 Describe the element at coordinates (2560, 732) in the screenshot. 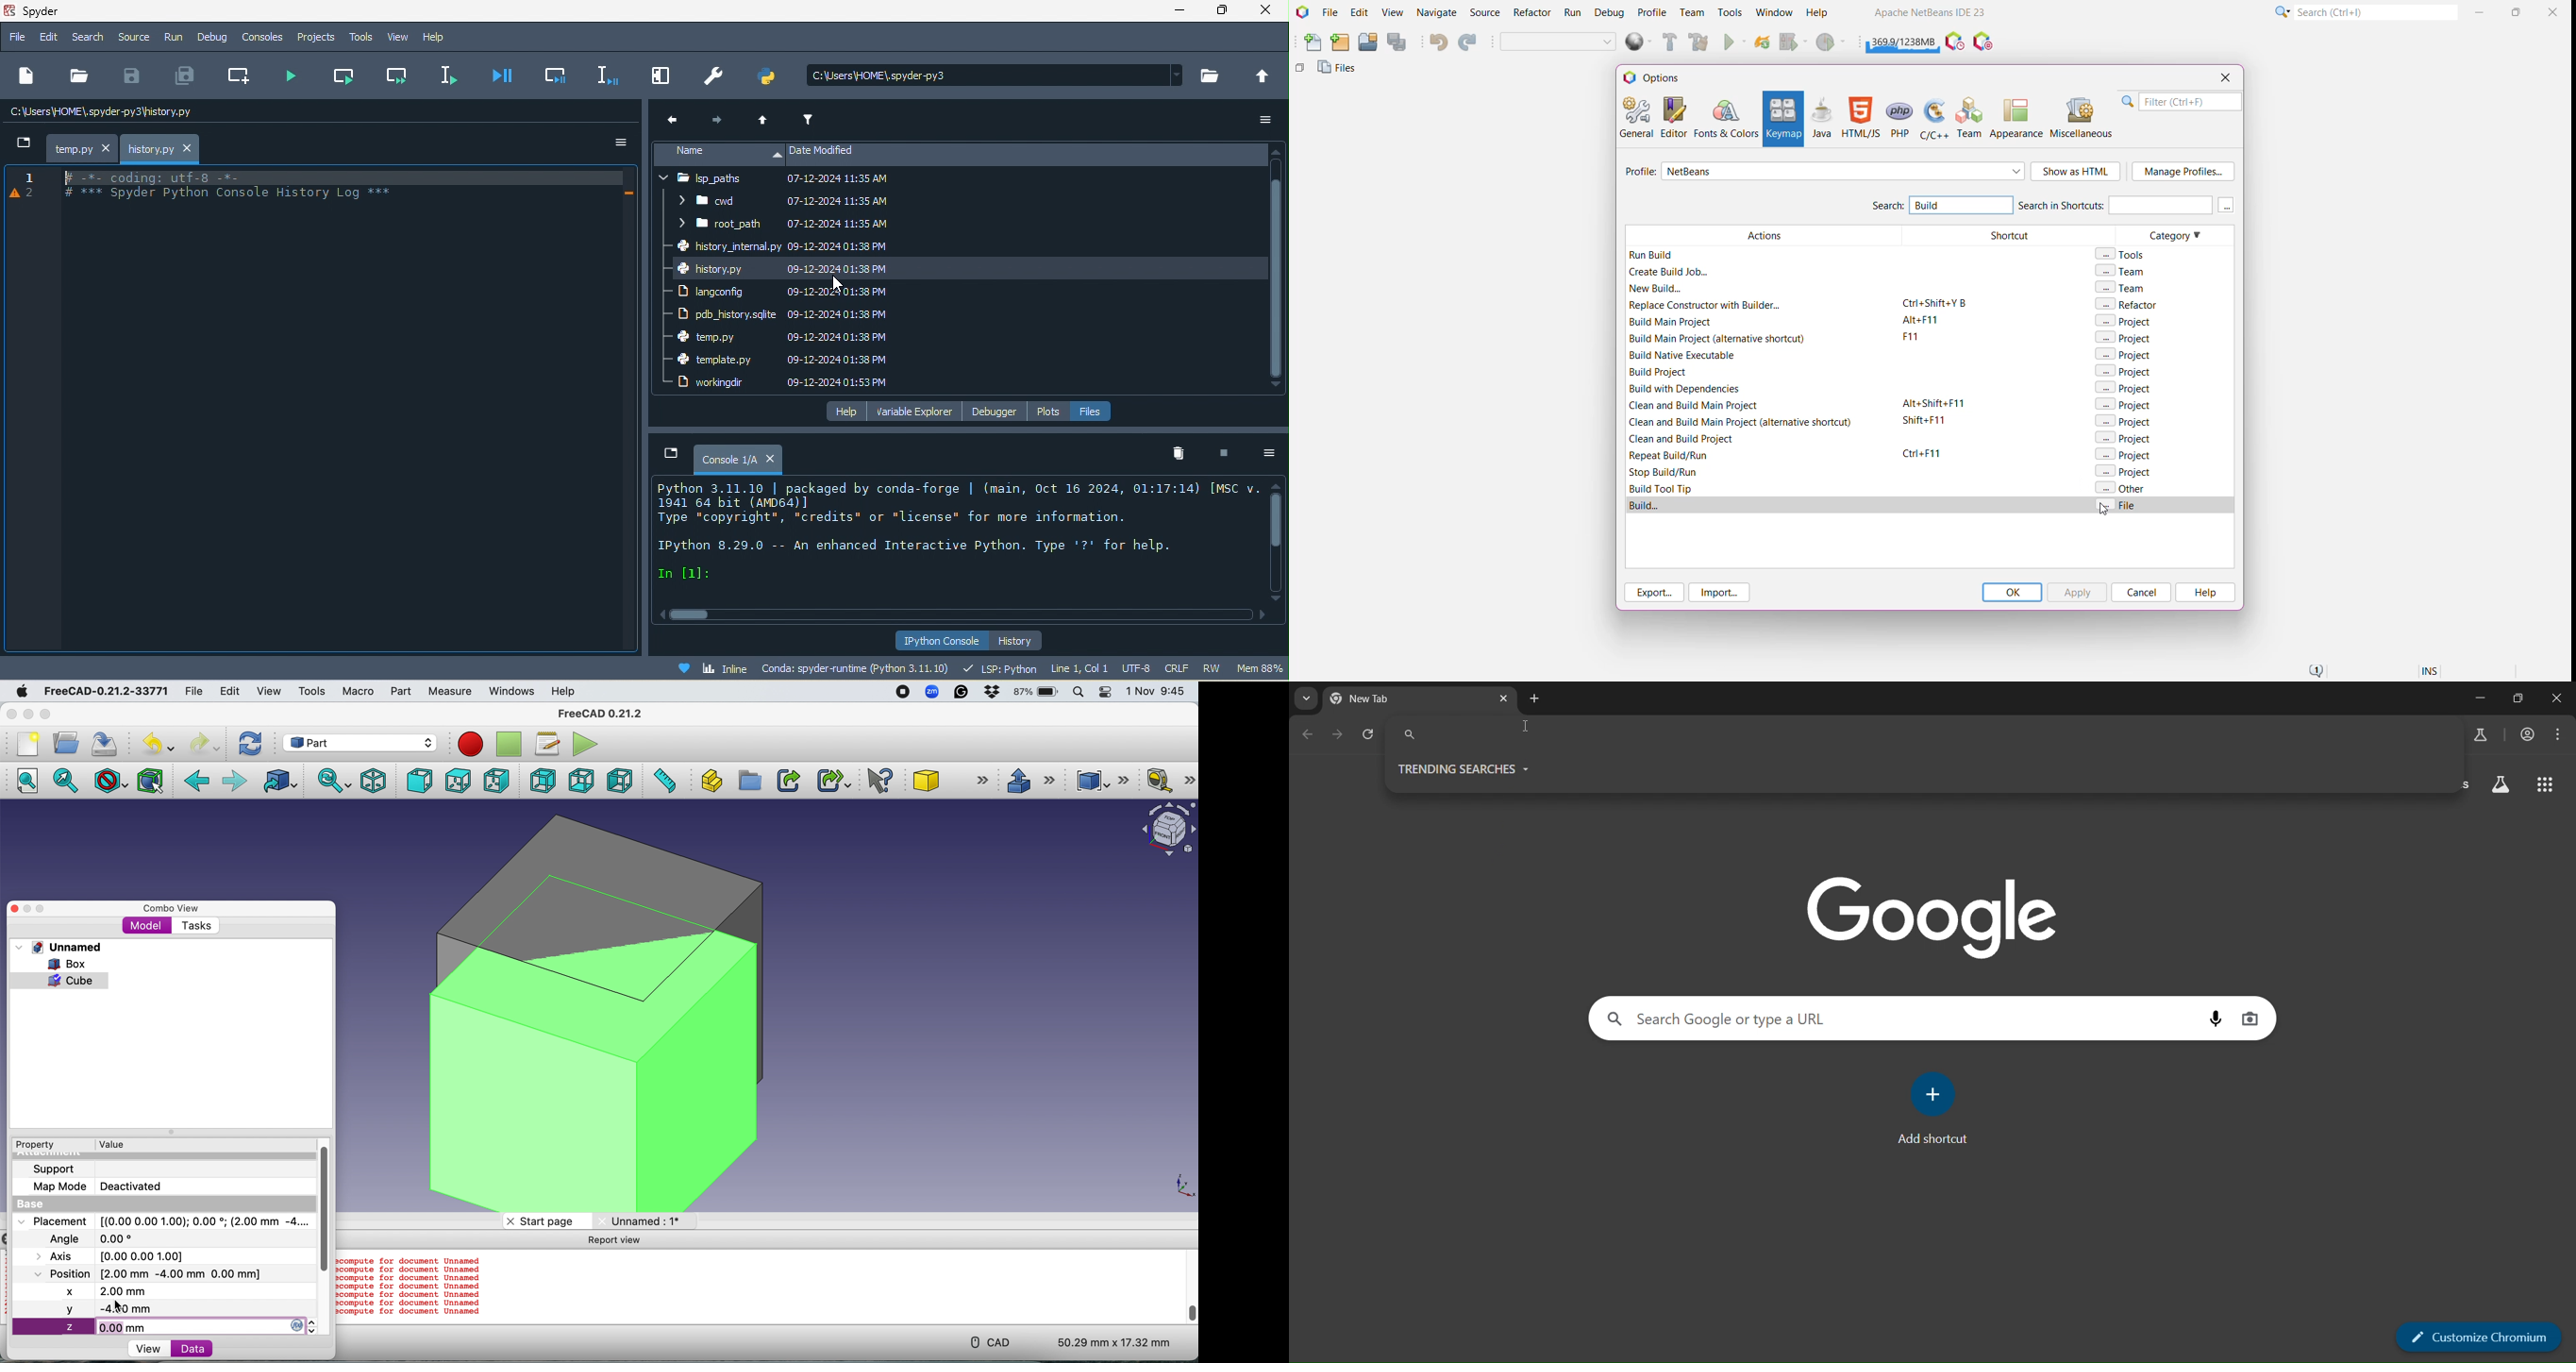

I see `menu` at that location.